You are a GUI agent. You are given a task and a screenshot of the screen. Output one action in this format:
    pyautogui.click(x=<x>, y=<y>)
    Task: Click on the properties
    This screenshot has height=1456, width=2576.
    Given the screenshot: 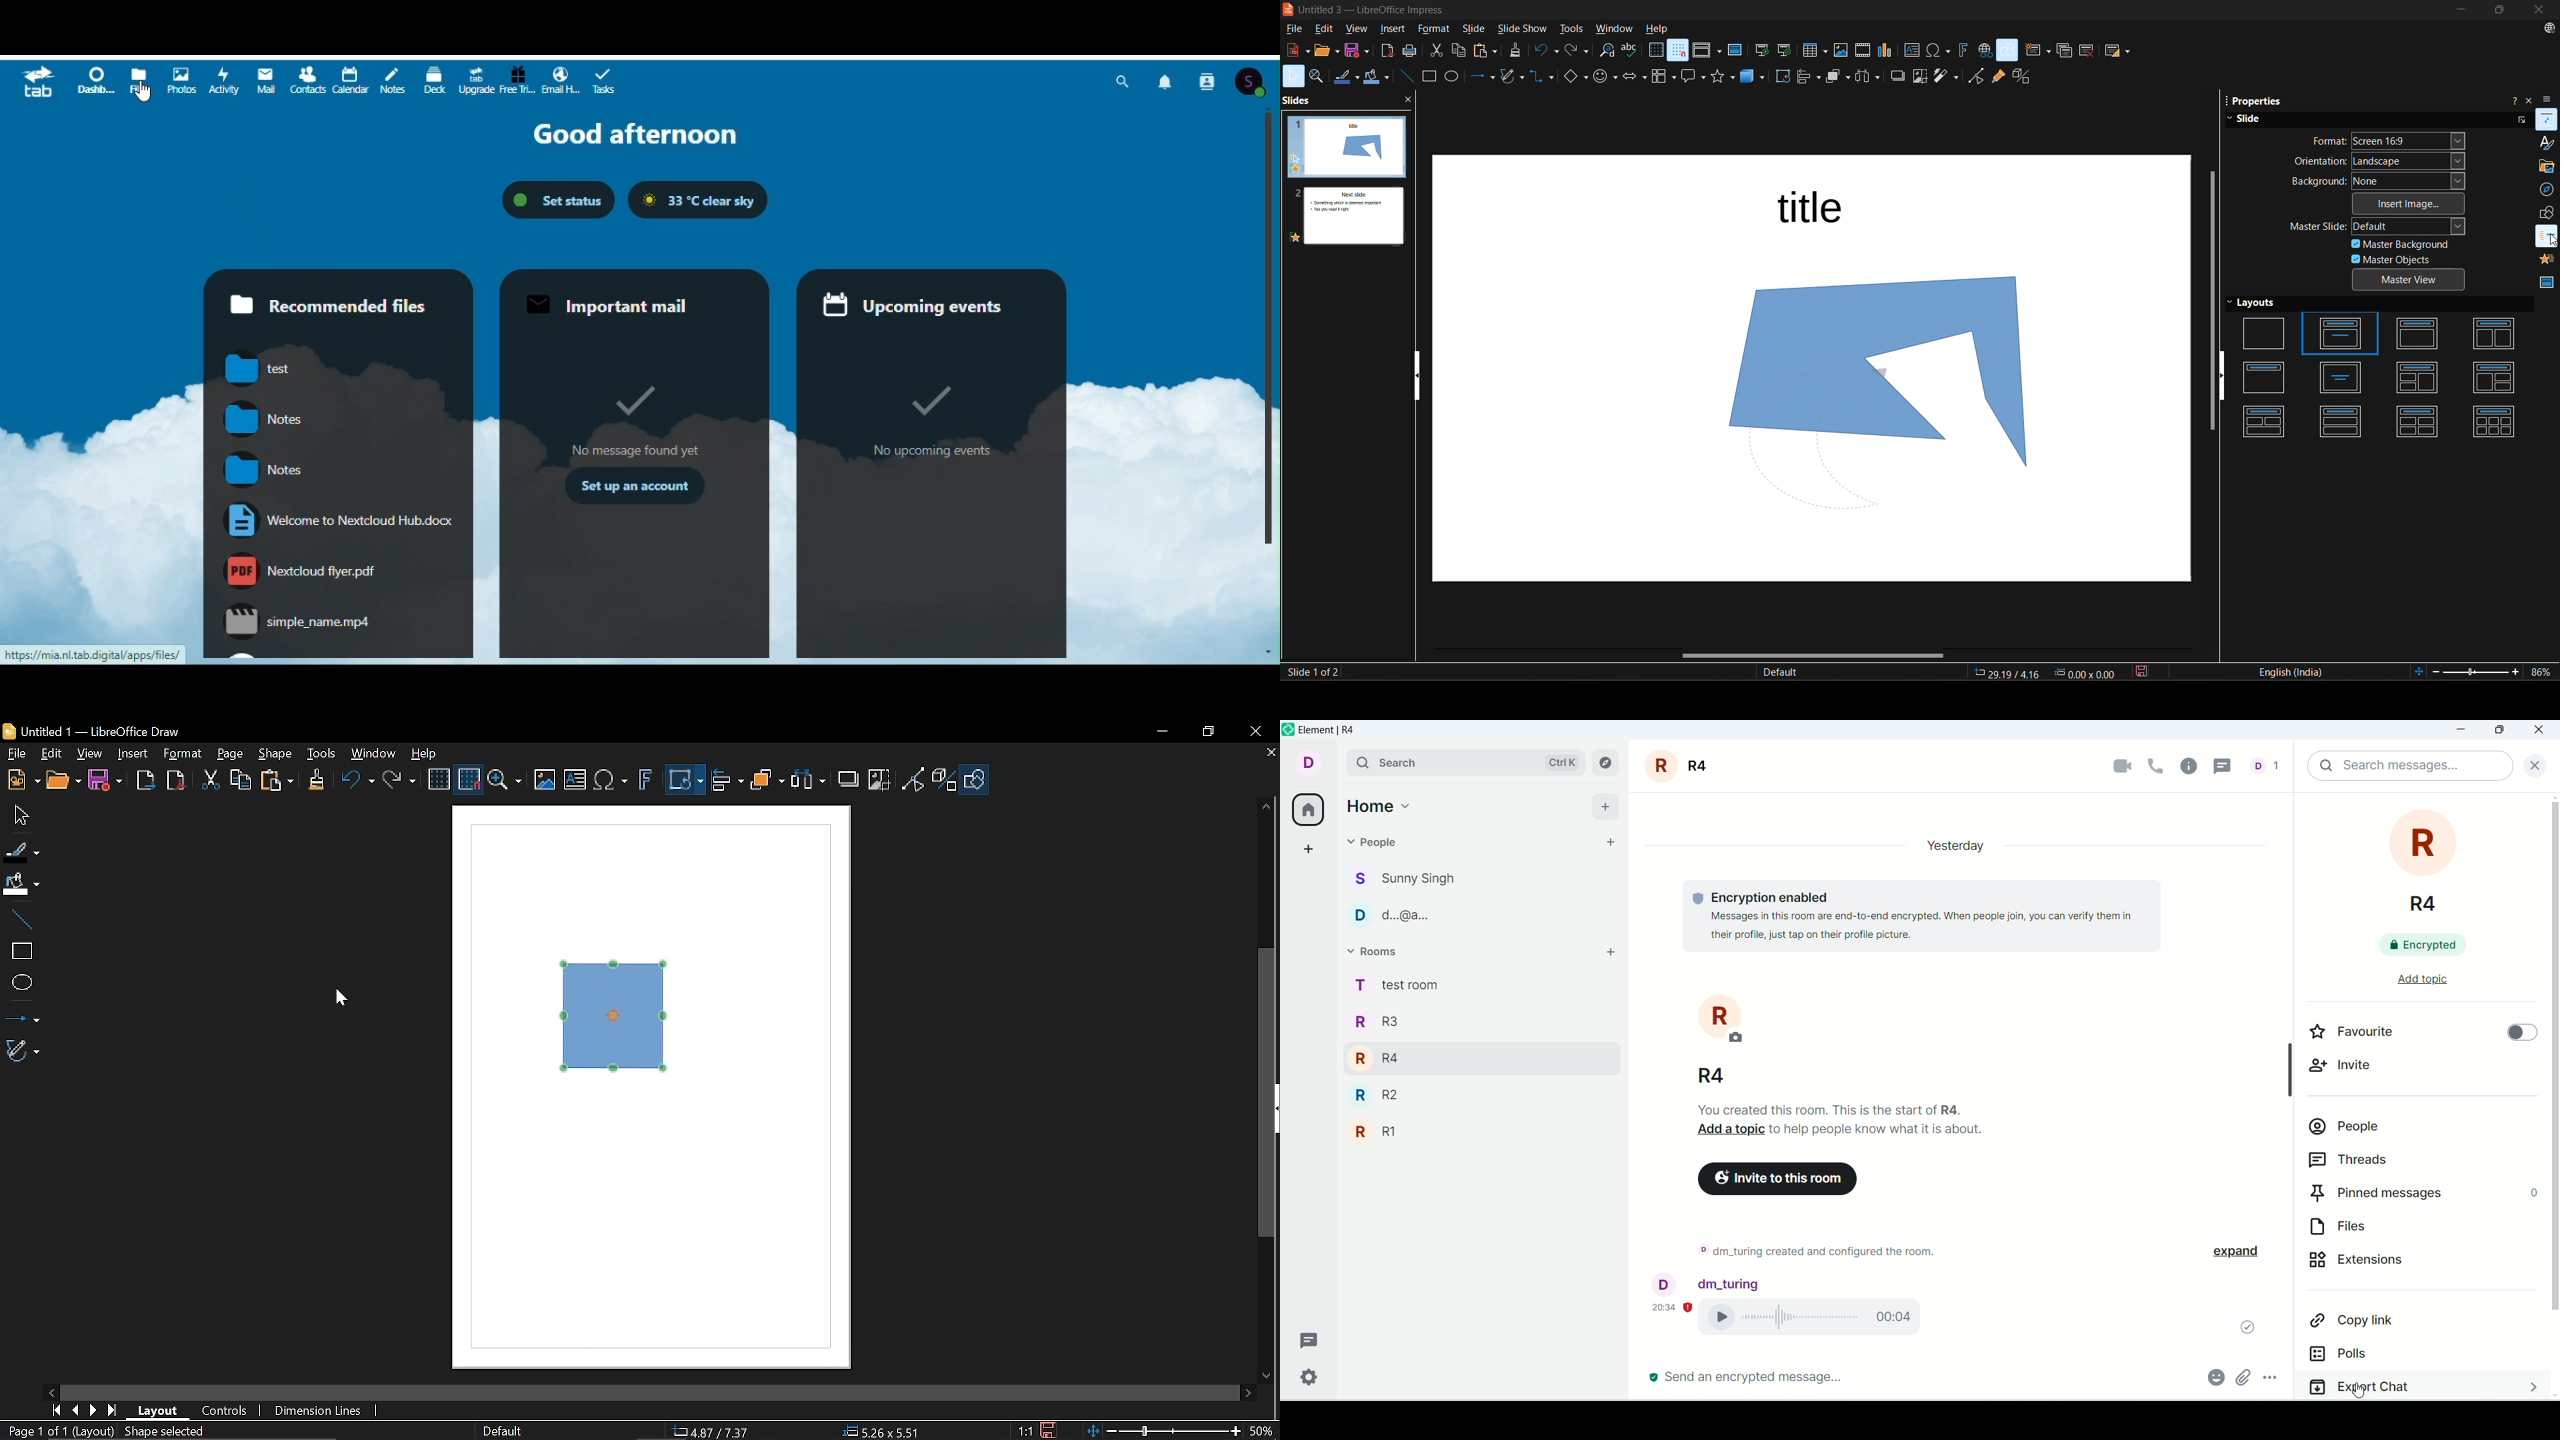 What is the action you would take?
    pyautogui.click(x=2258, y=100)
    